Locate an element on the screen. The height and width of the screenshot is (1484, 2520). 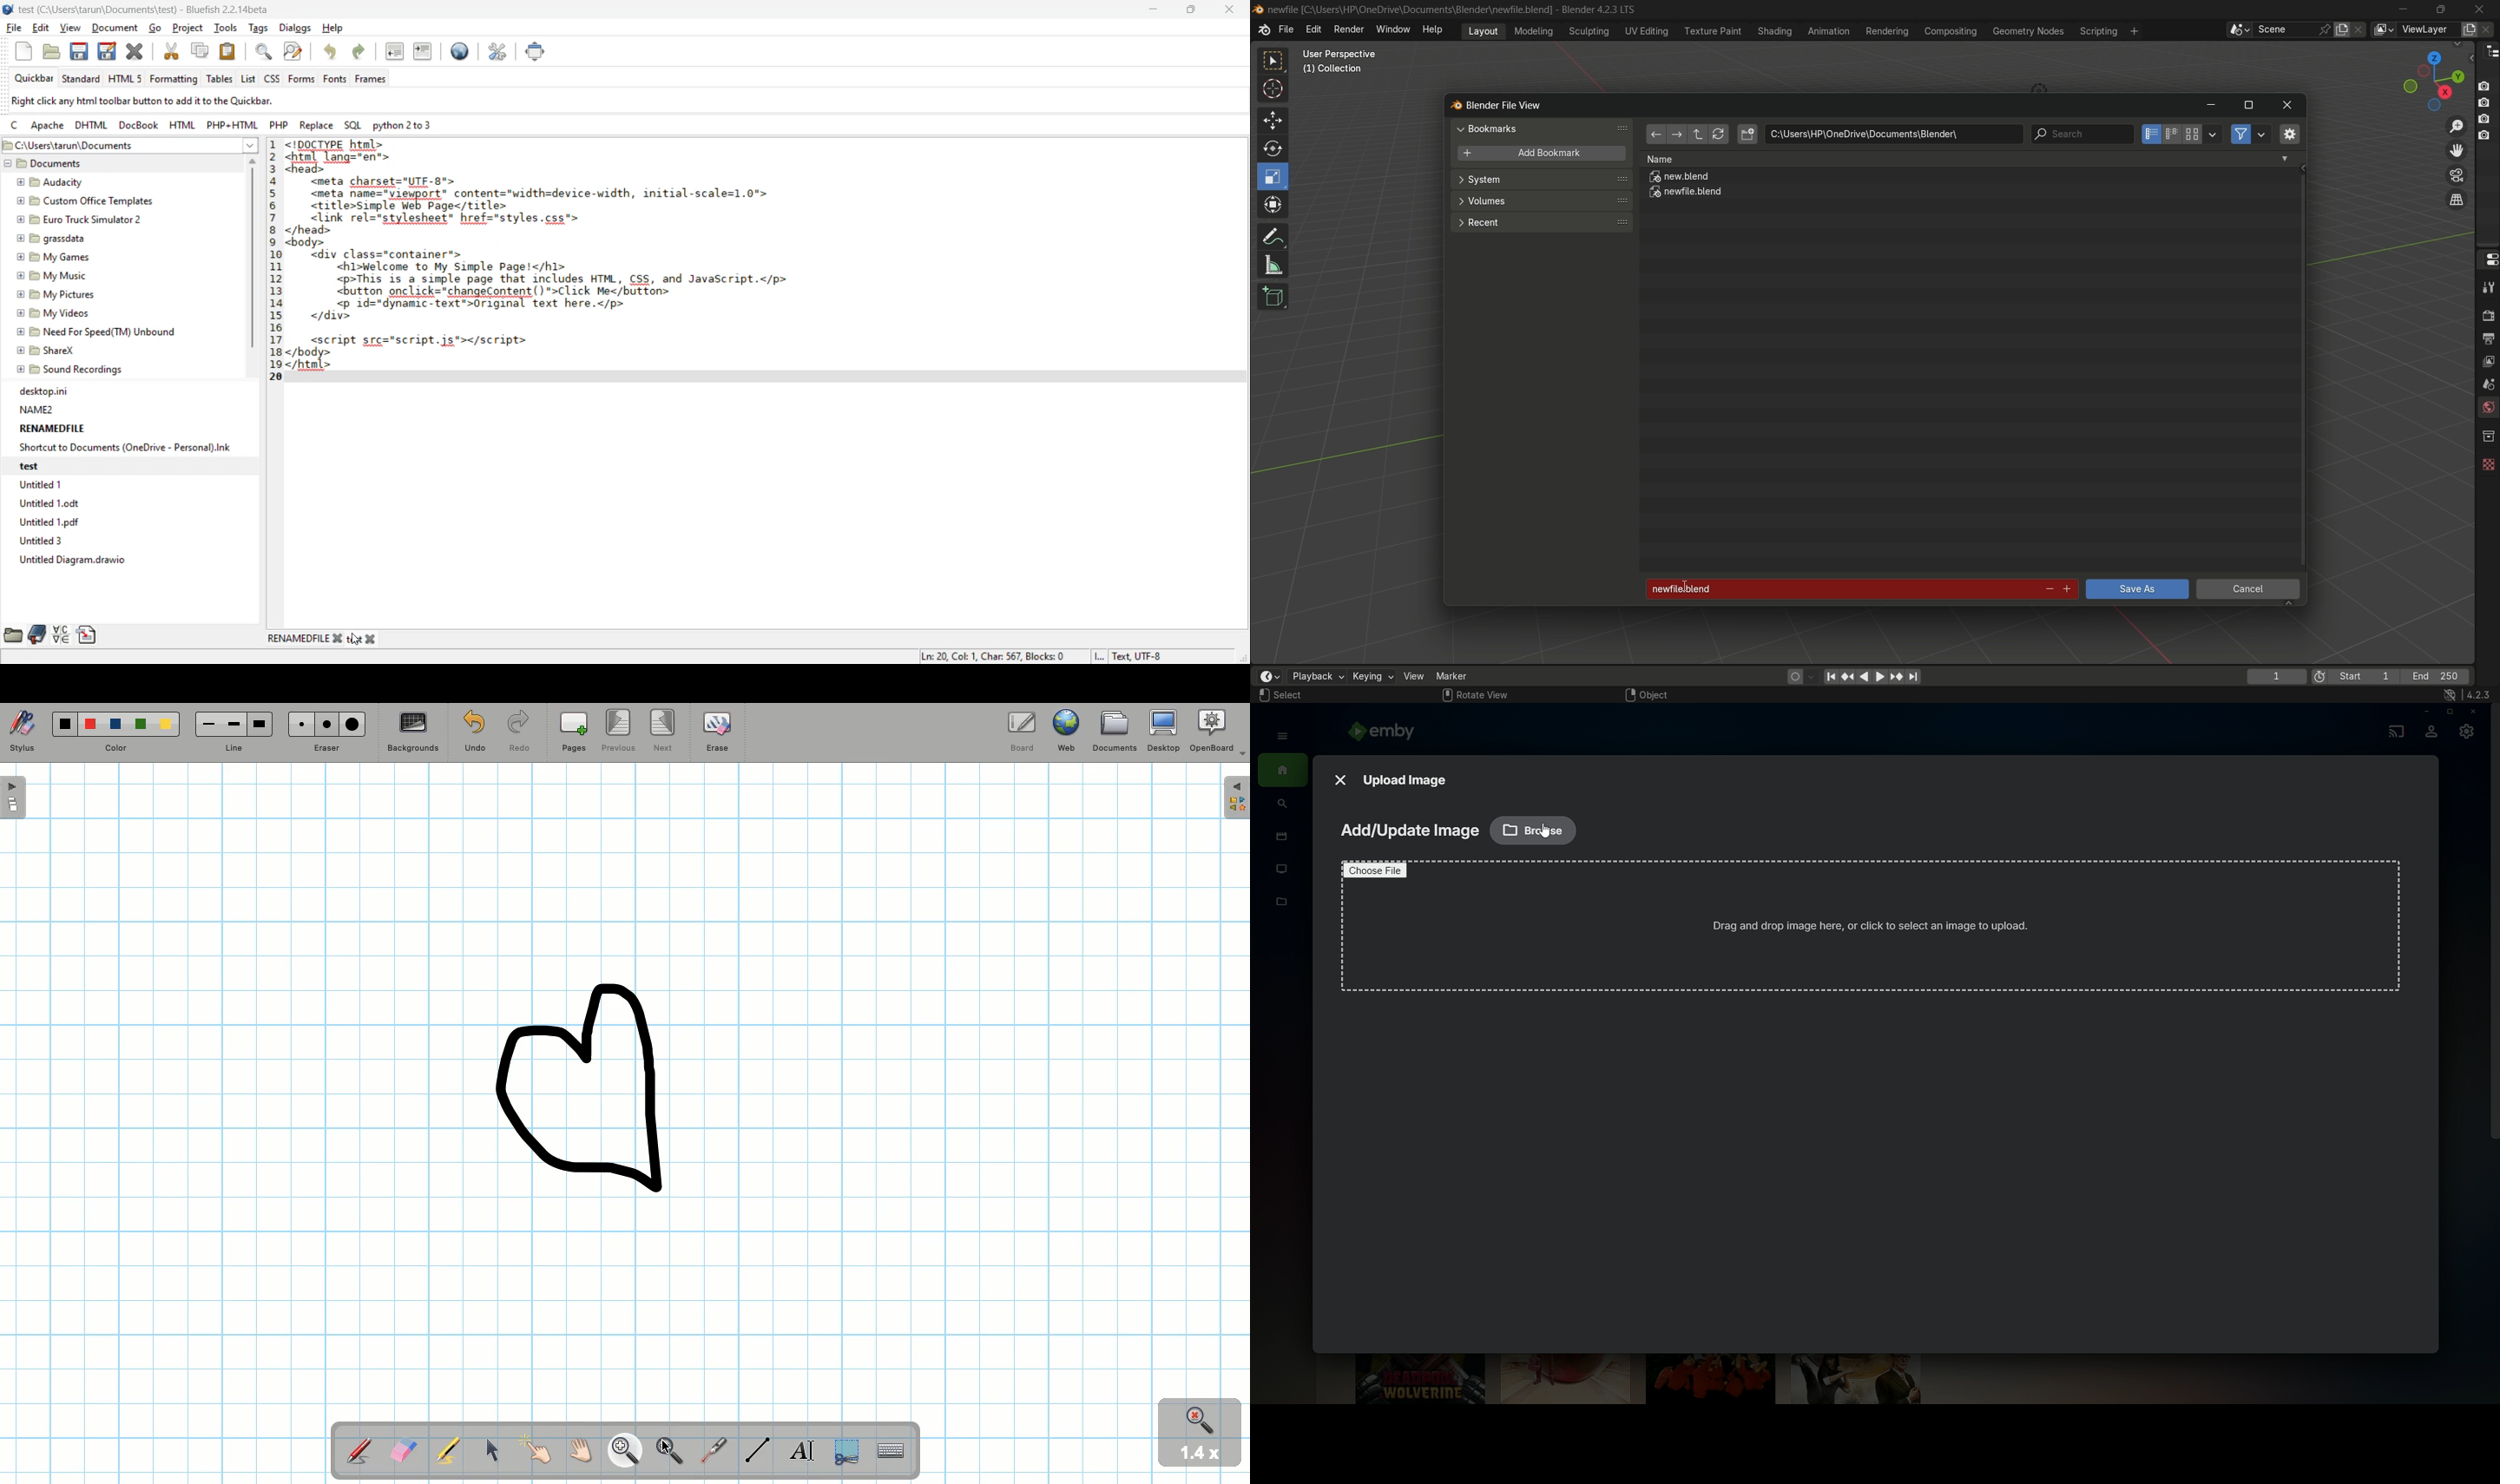
preview in browser is located at coordinates (464, 53).